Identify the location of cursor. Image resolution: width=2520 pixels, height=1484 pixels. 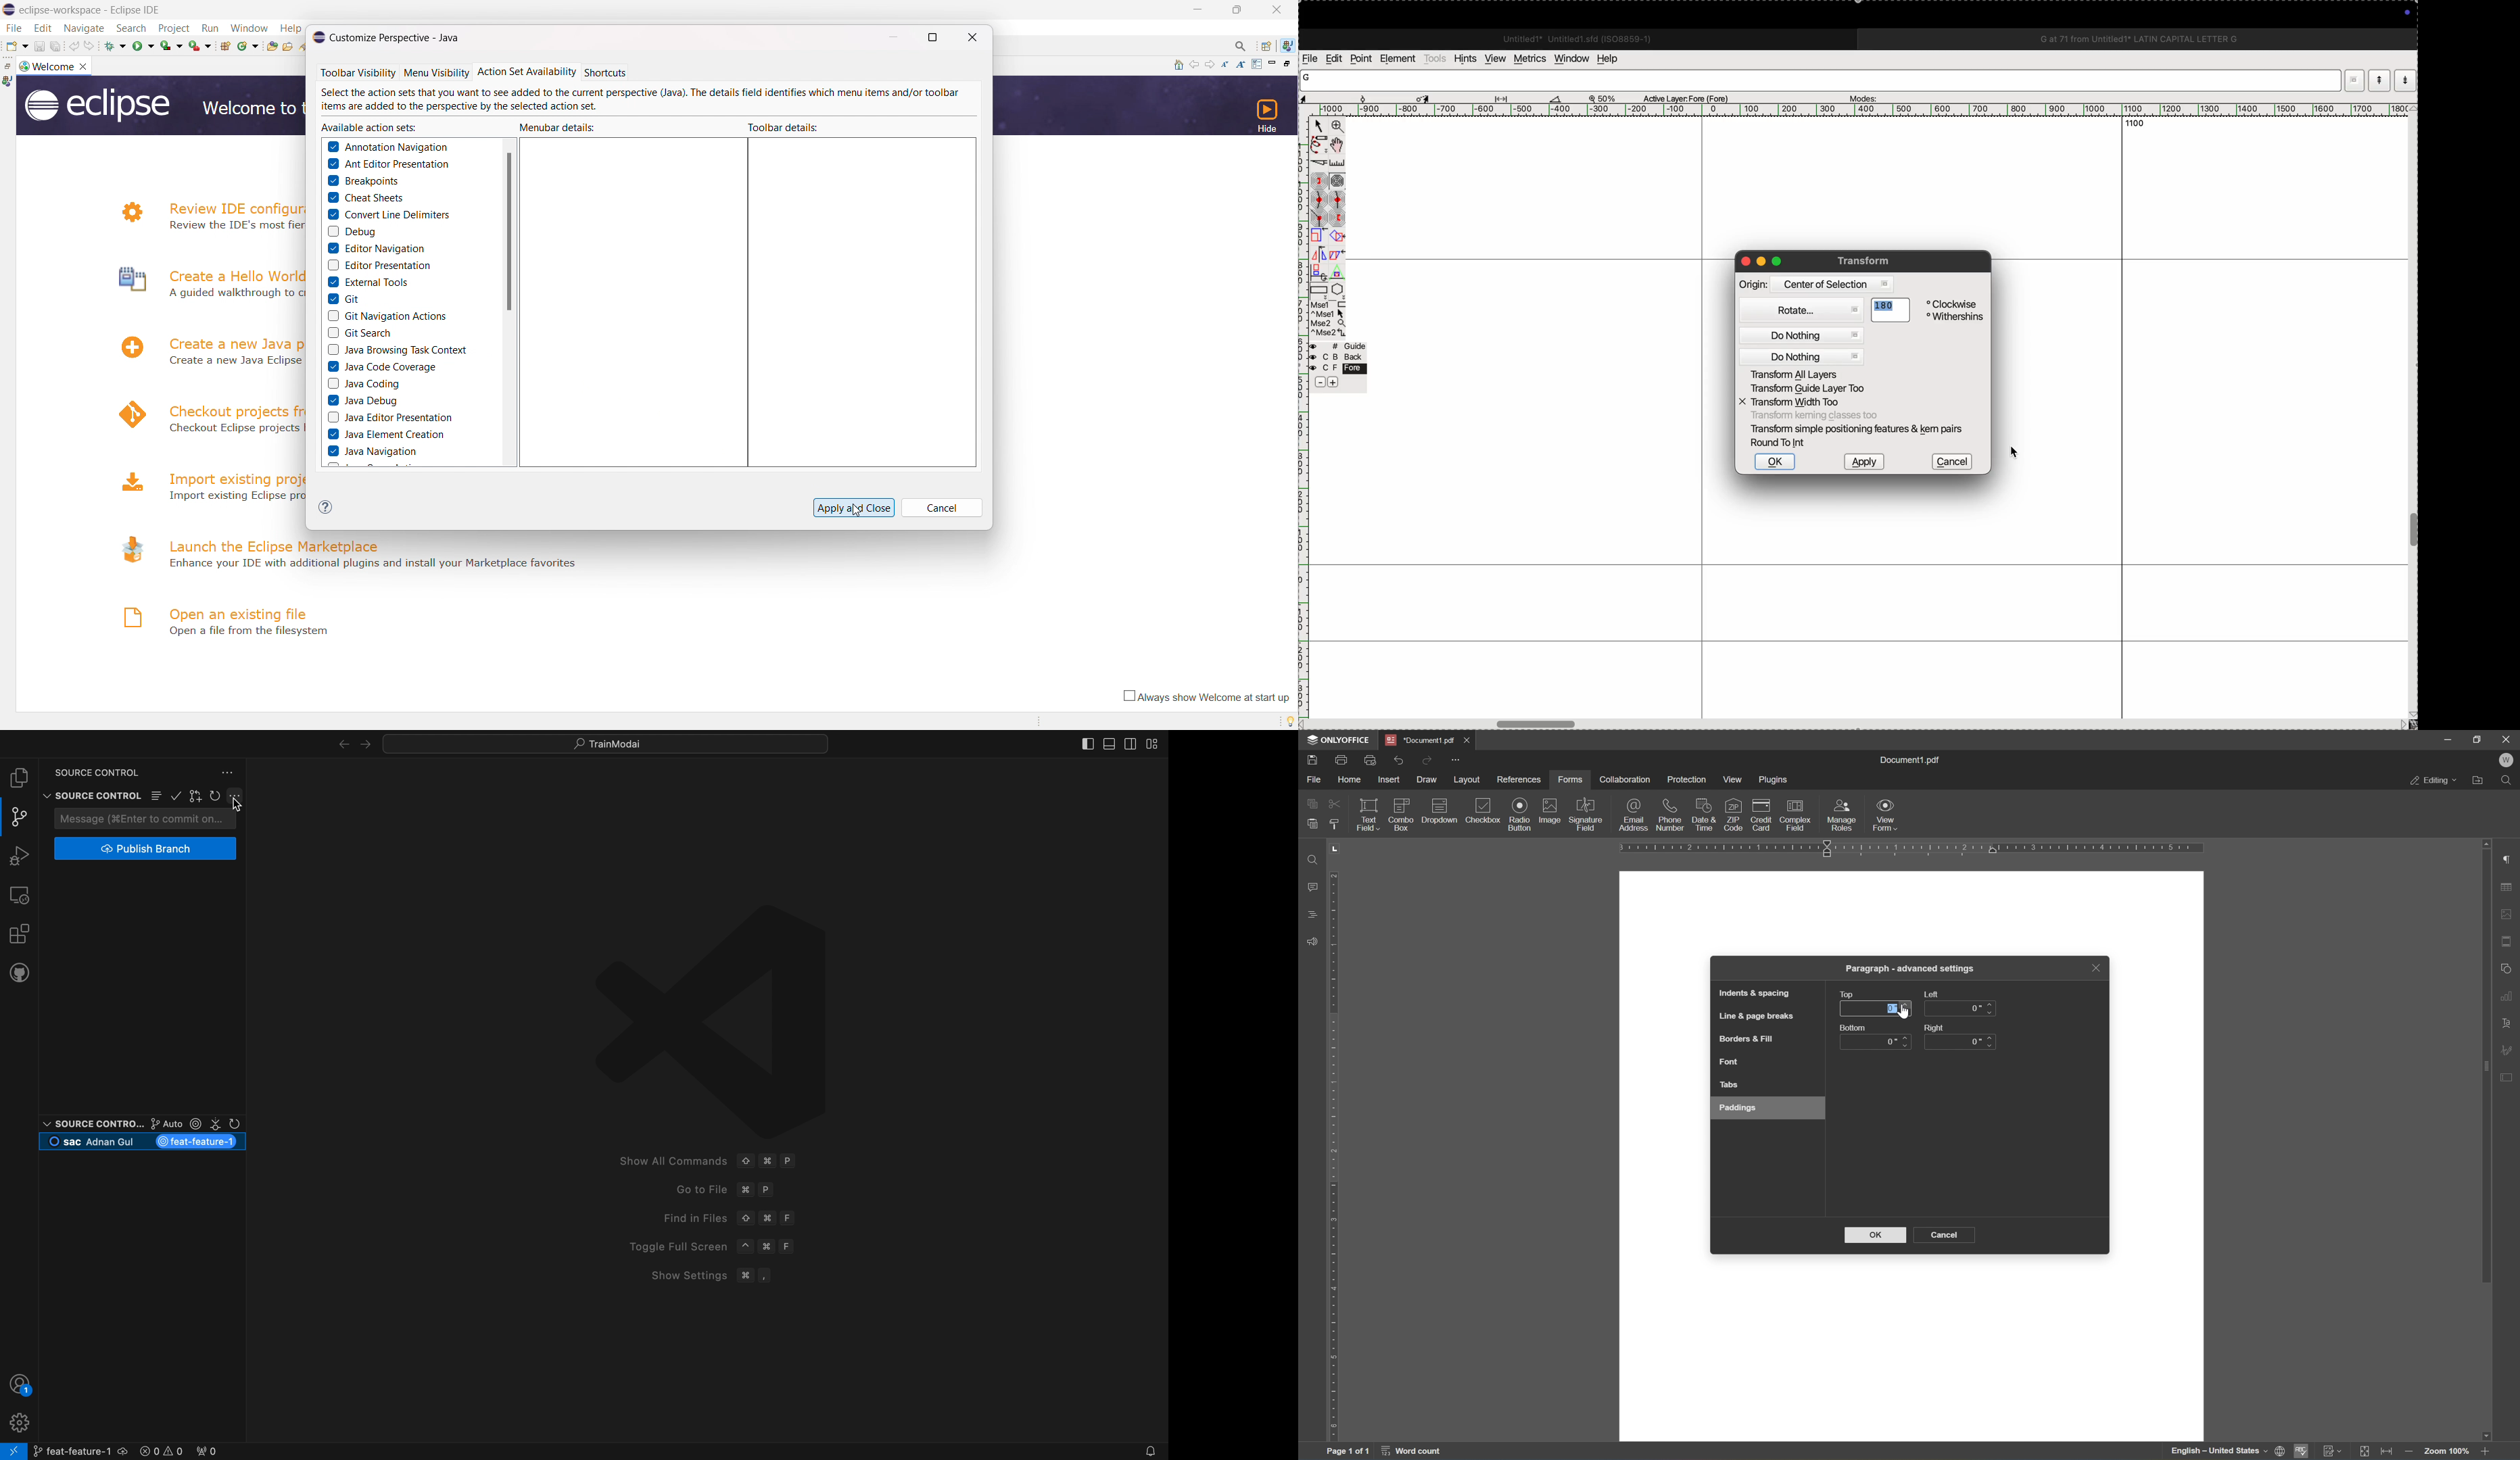
(2023, 452).